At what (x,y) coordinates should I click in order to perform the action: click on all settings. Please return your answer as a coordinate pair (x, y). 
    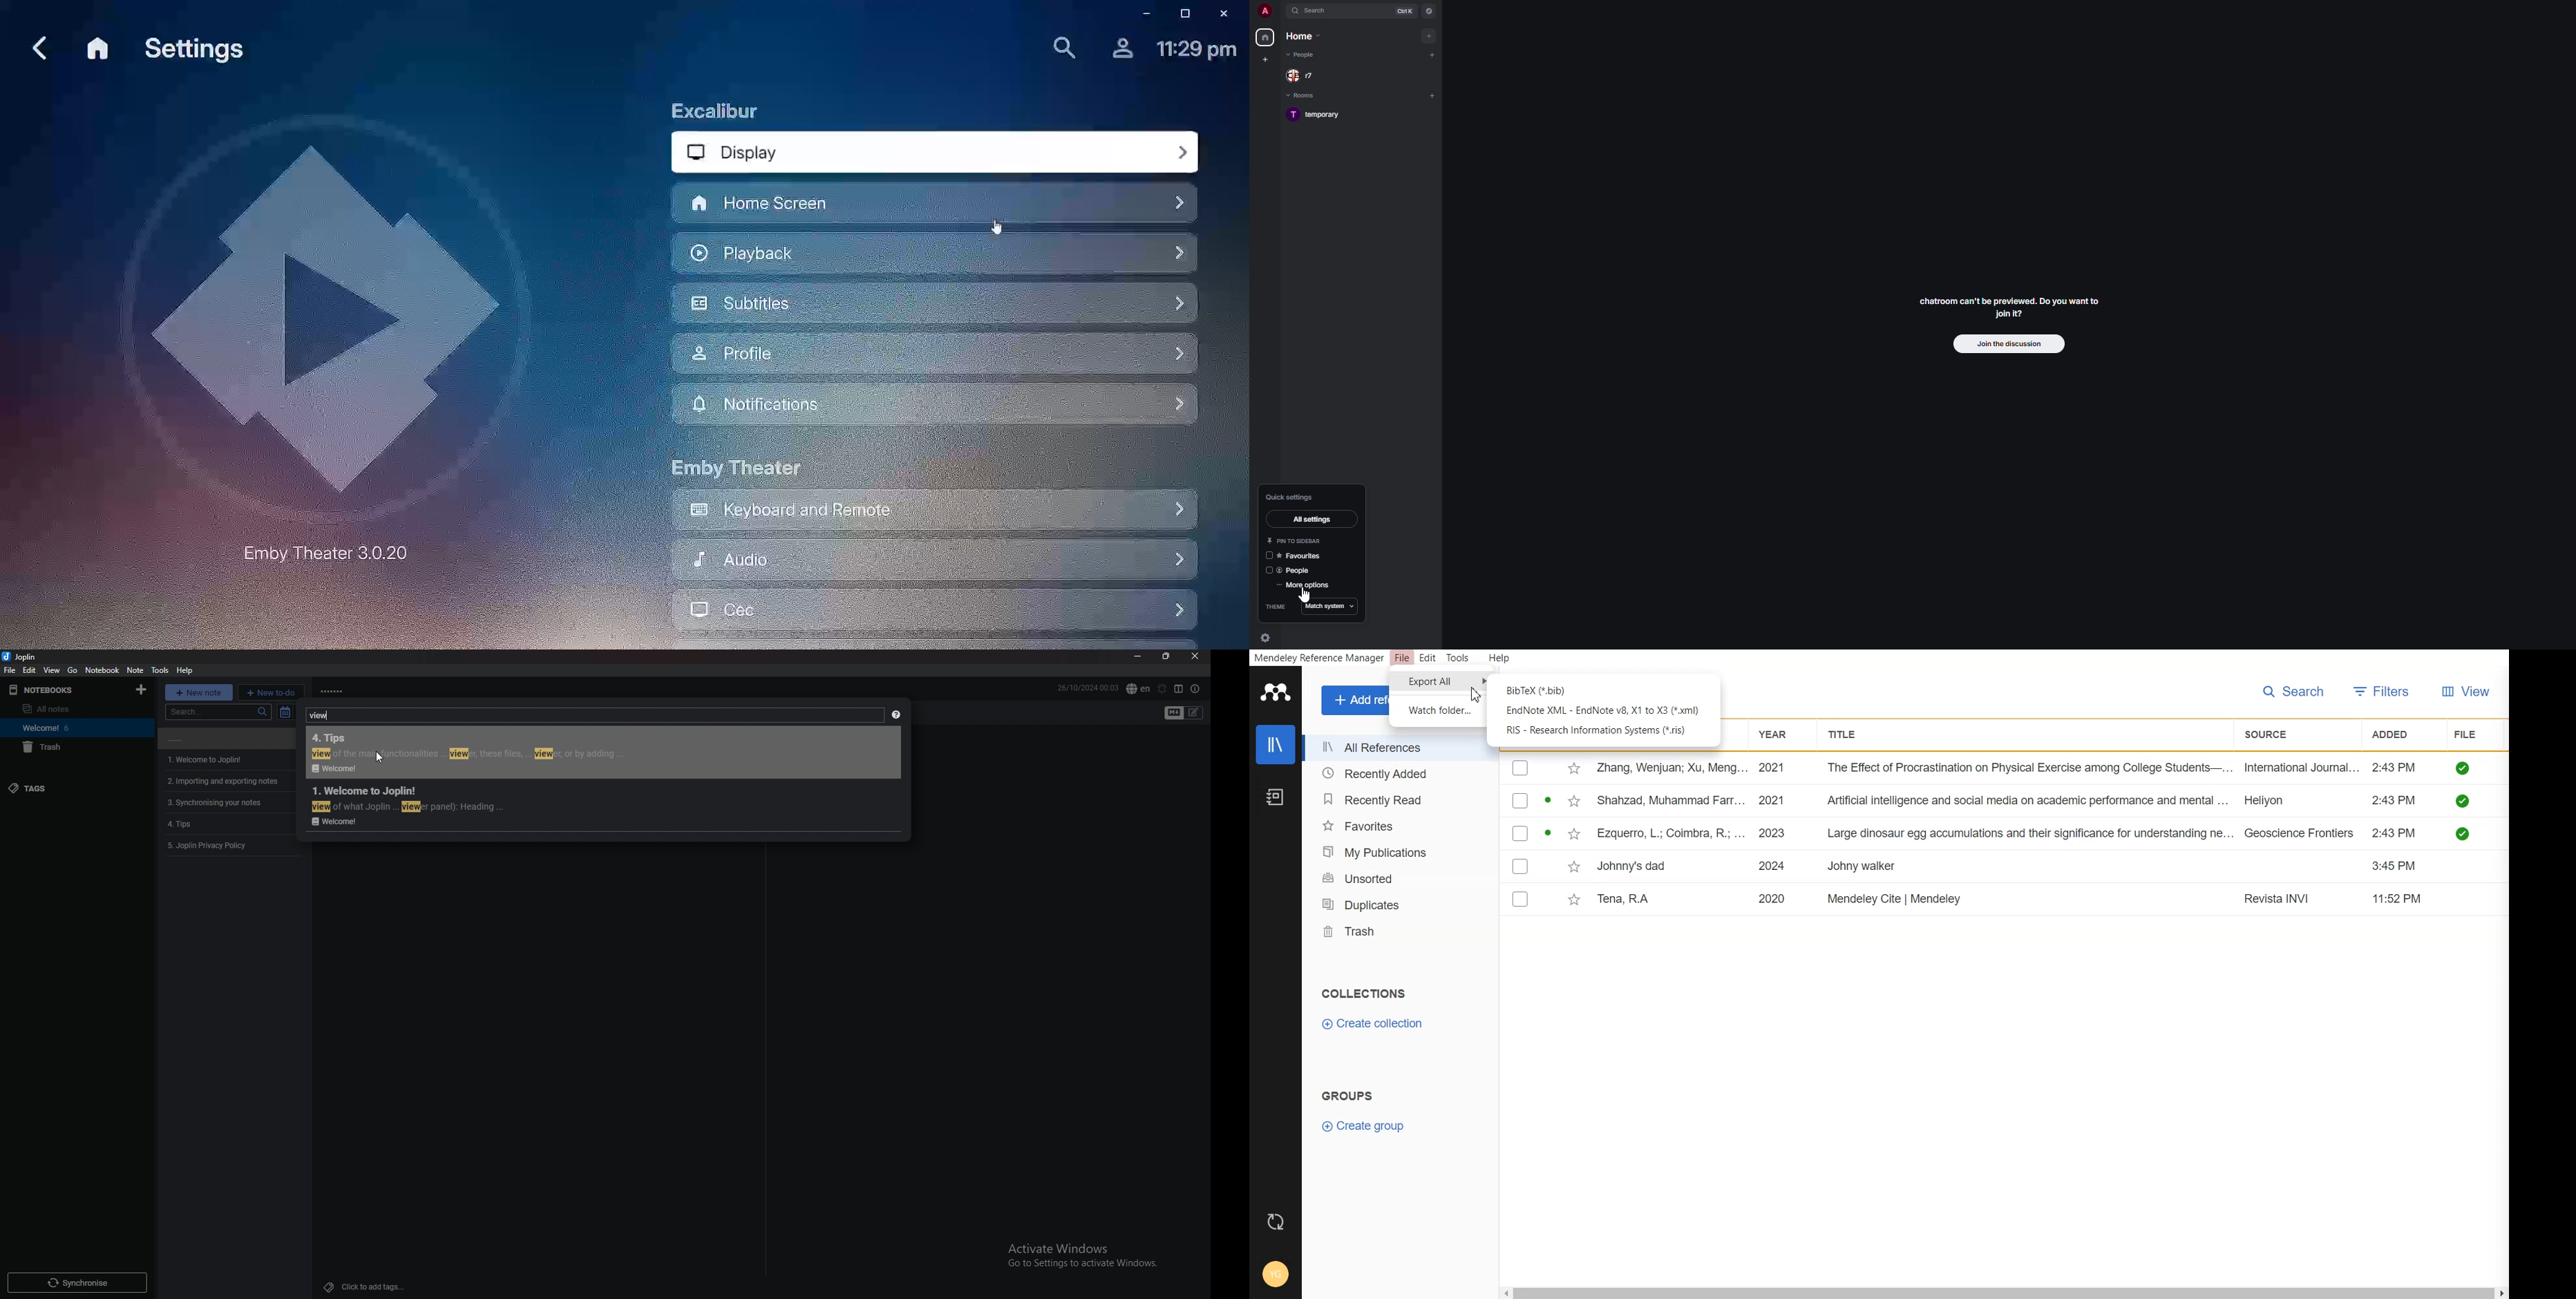
    Looking at the image, I should click on (1316, 520).